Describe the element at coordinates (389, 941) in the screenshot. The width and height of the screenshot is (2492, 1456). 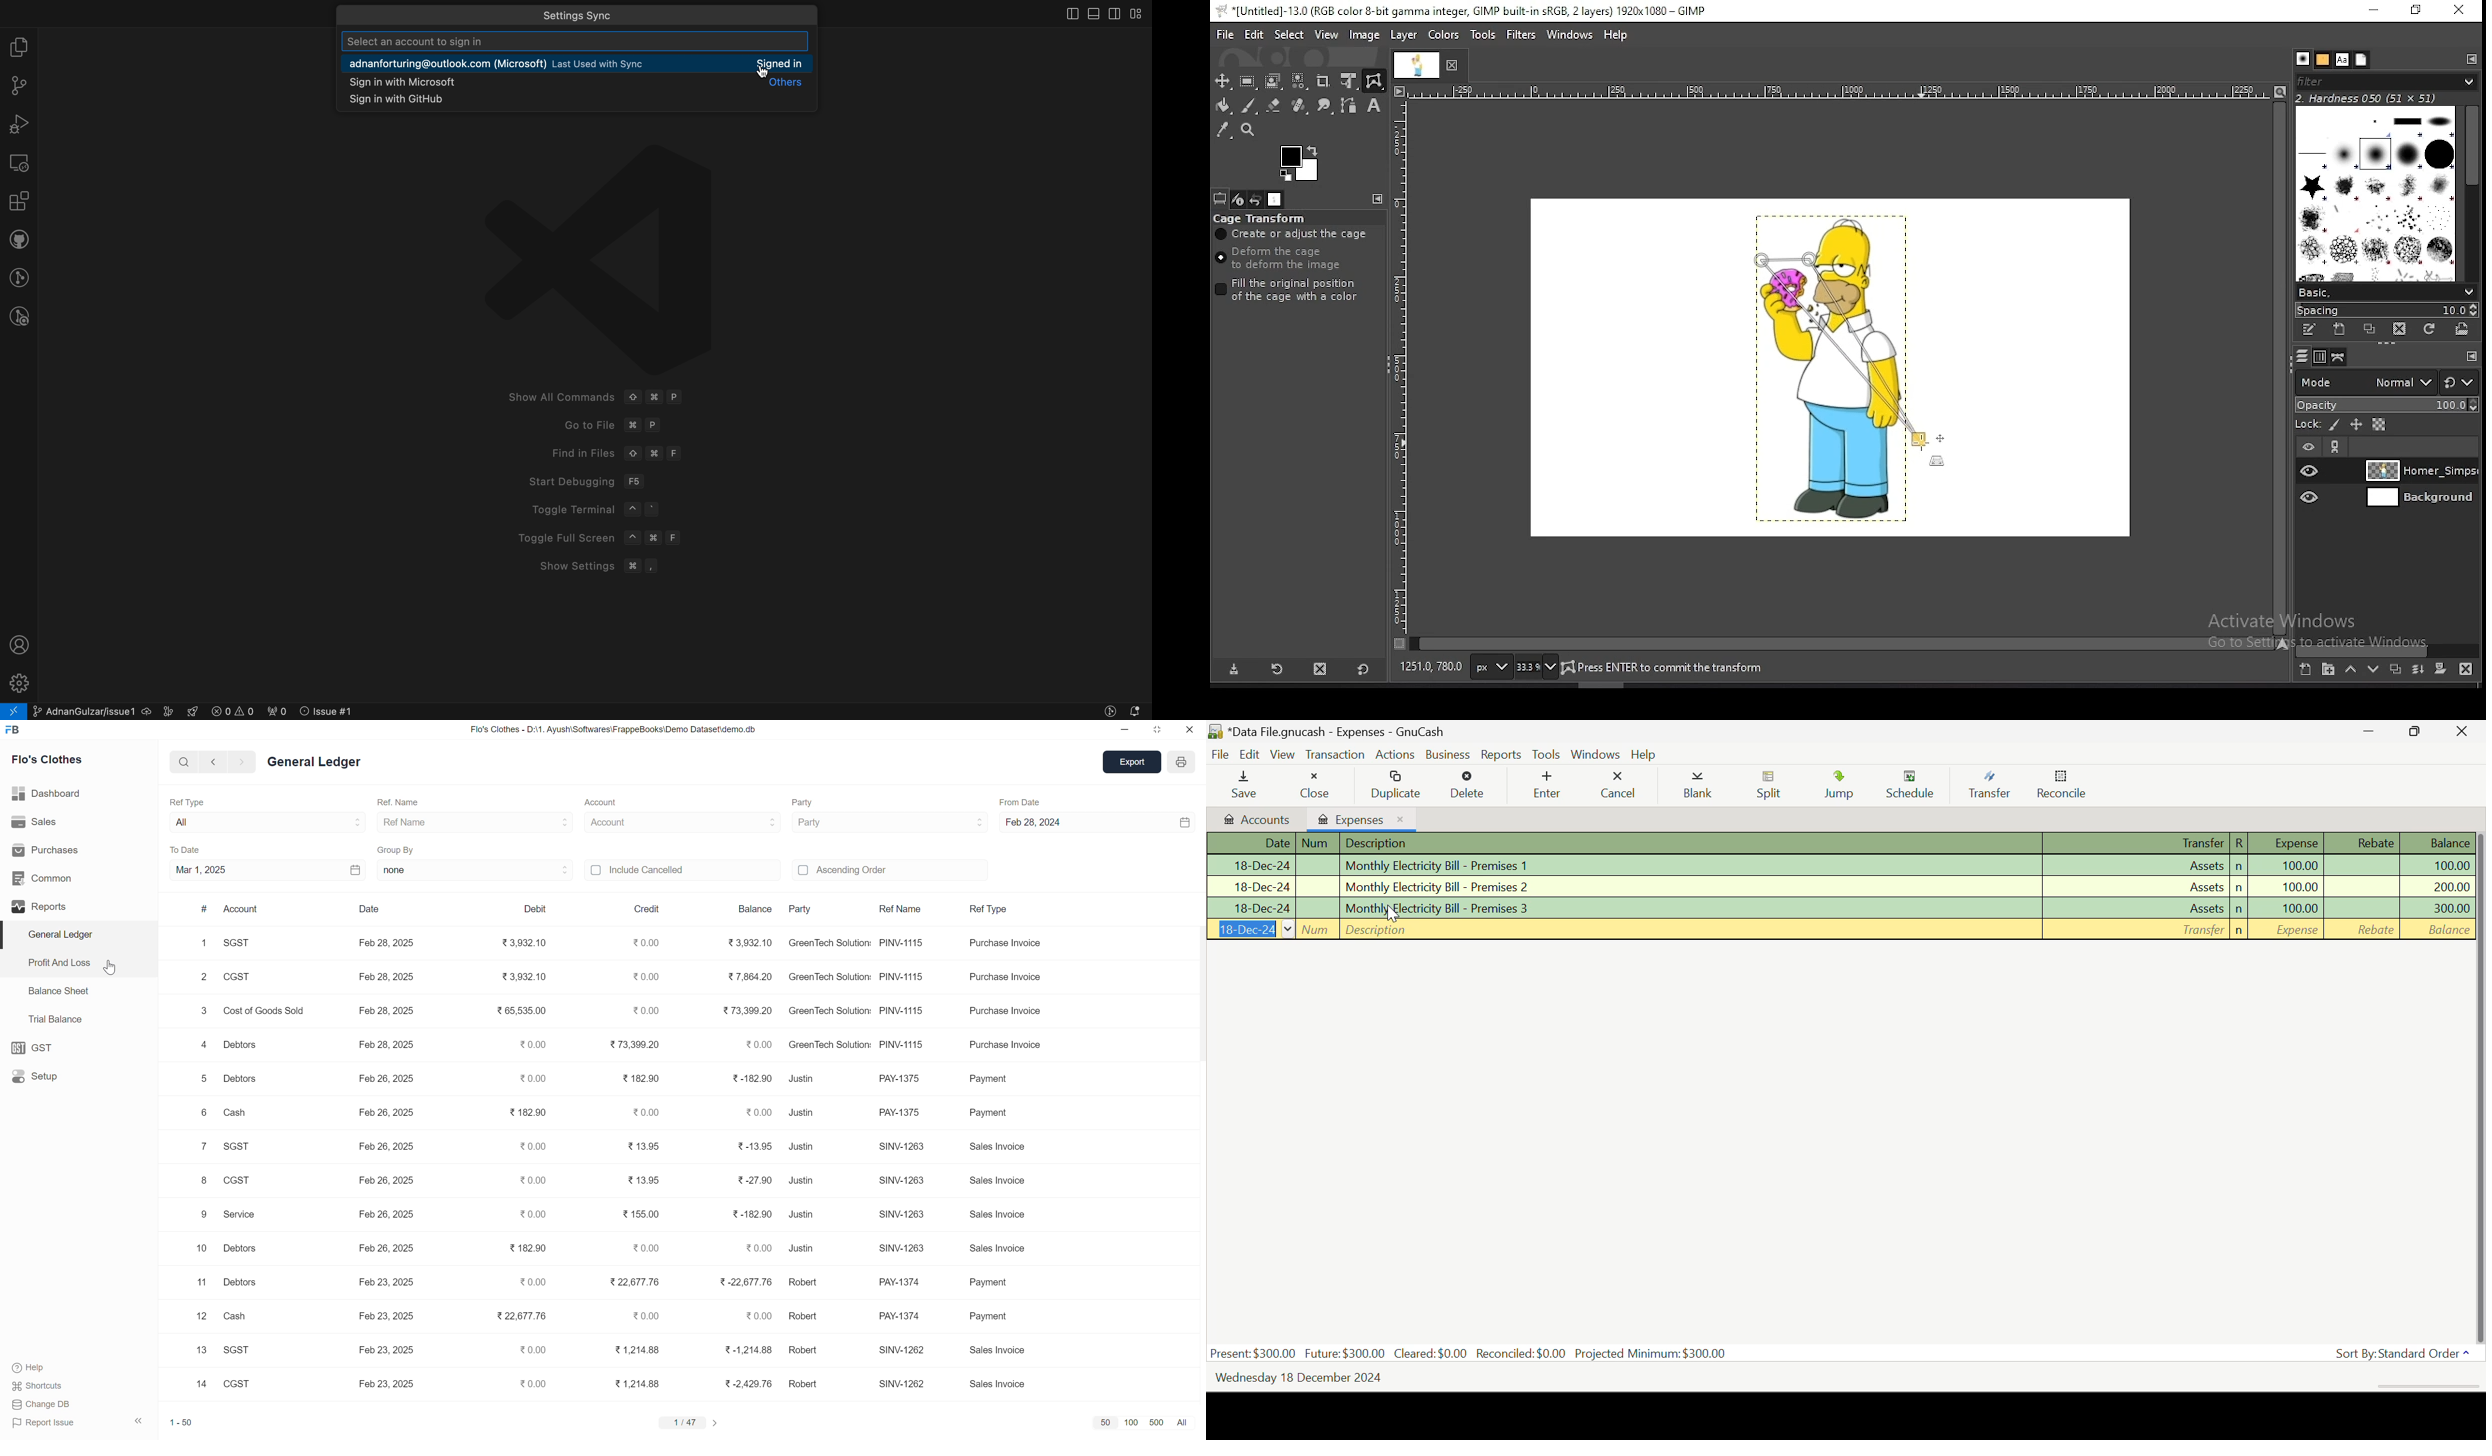
I see `Feb 28, 2025` at that location.